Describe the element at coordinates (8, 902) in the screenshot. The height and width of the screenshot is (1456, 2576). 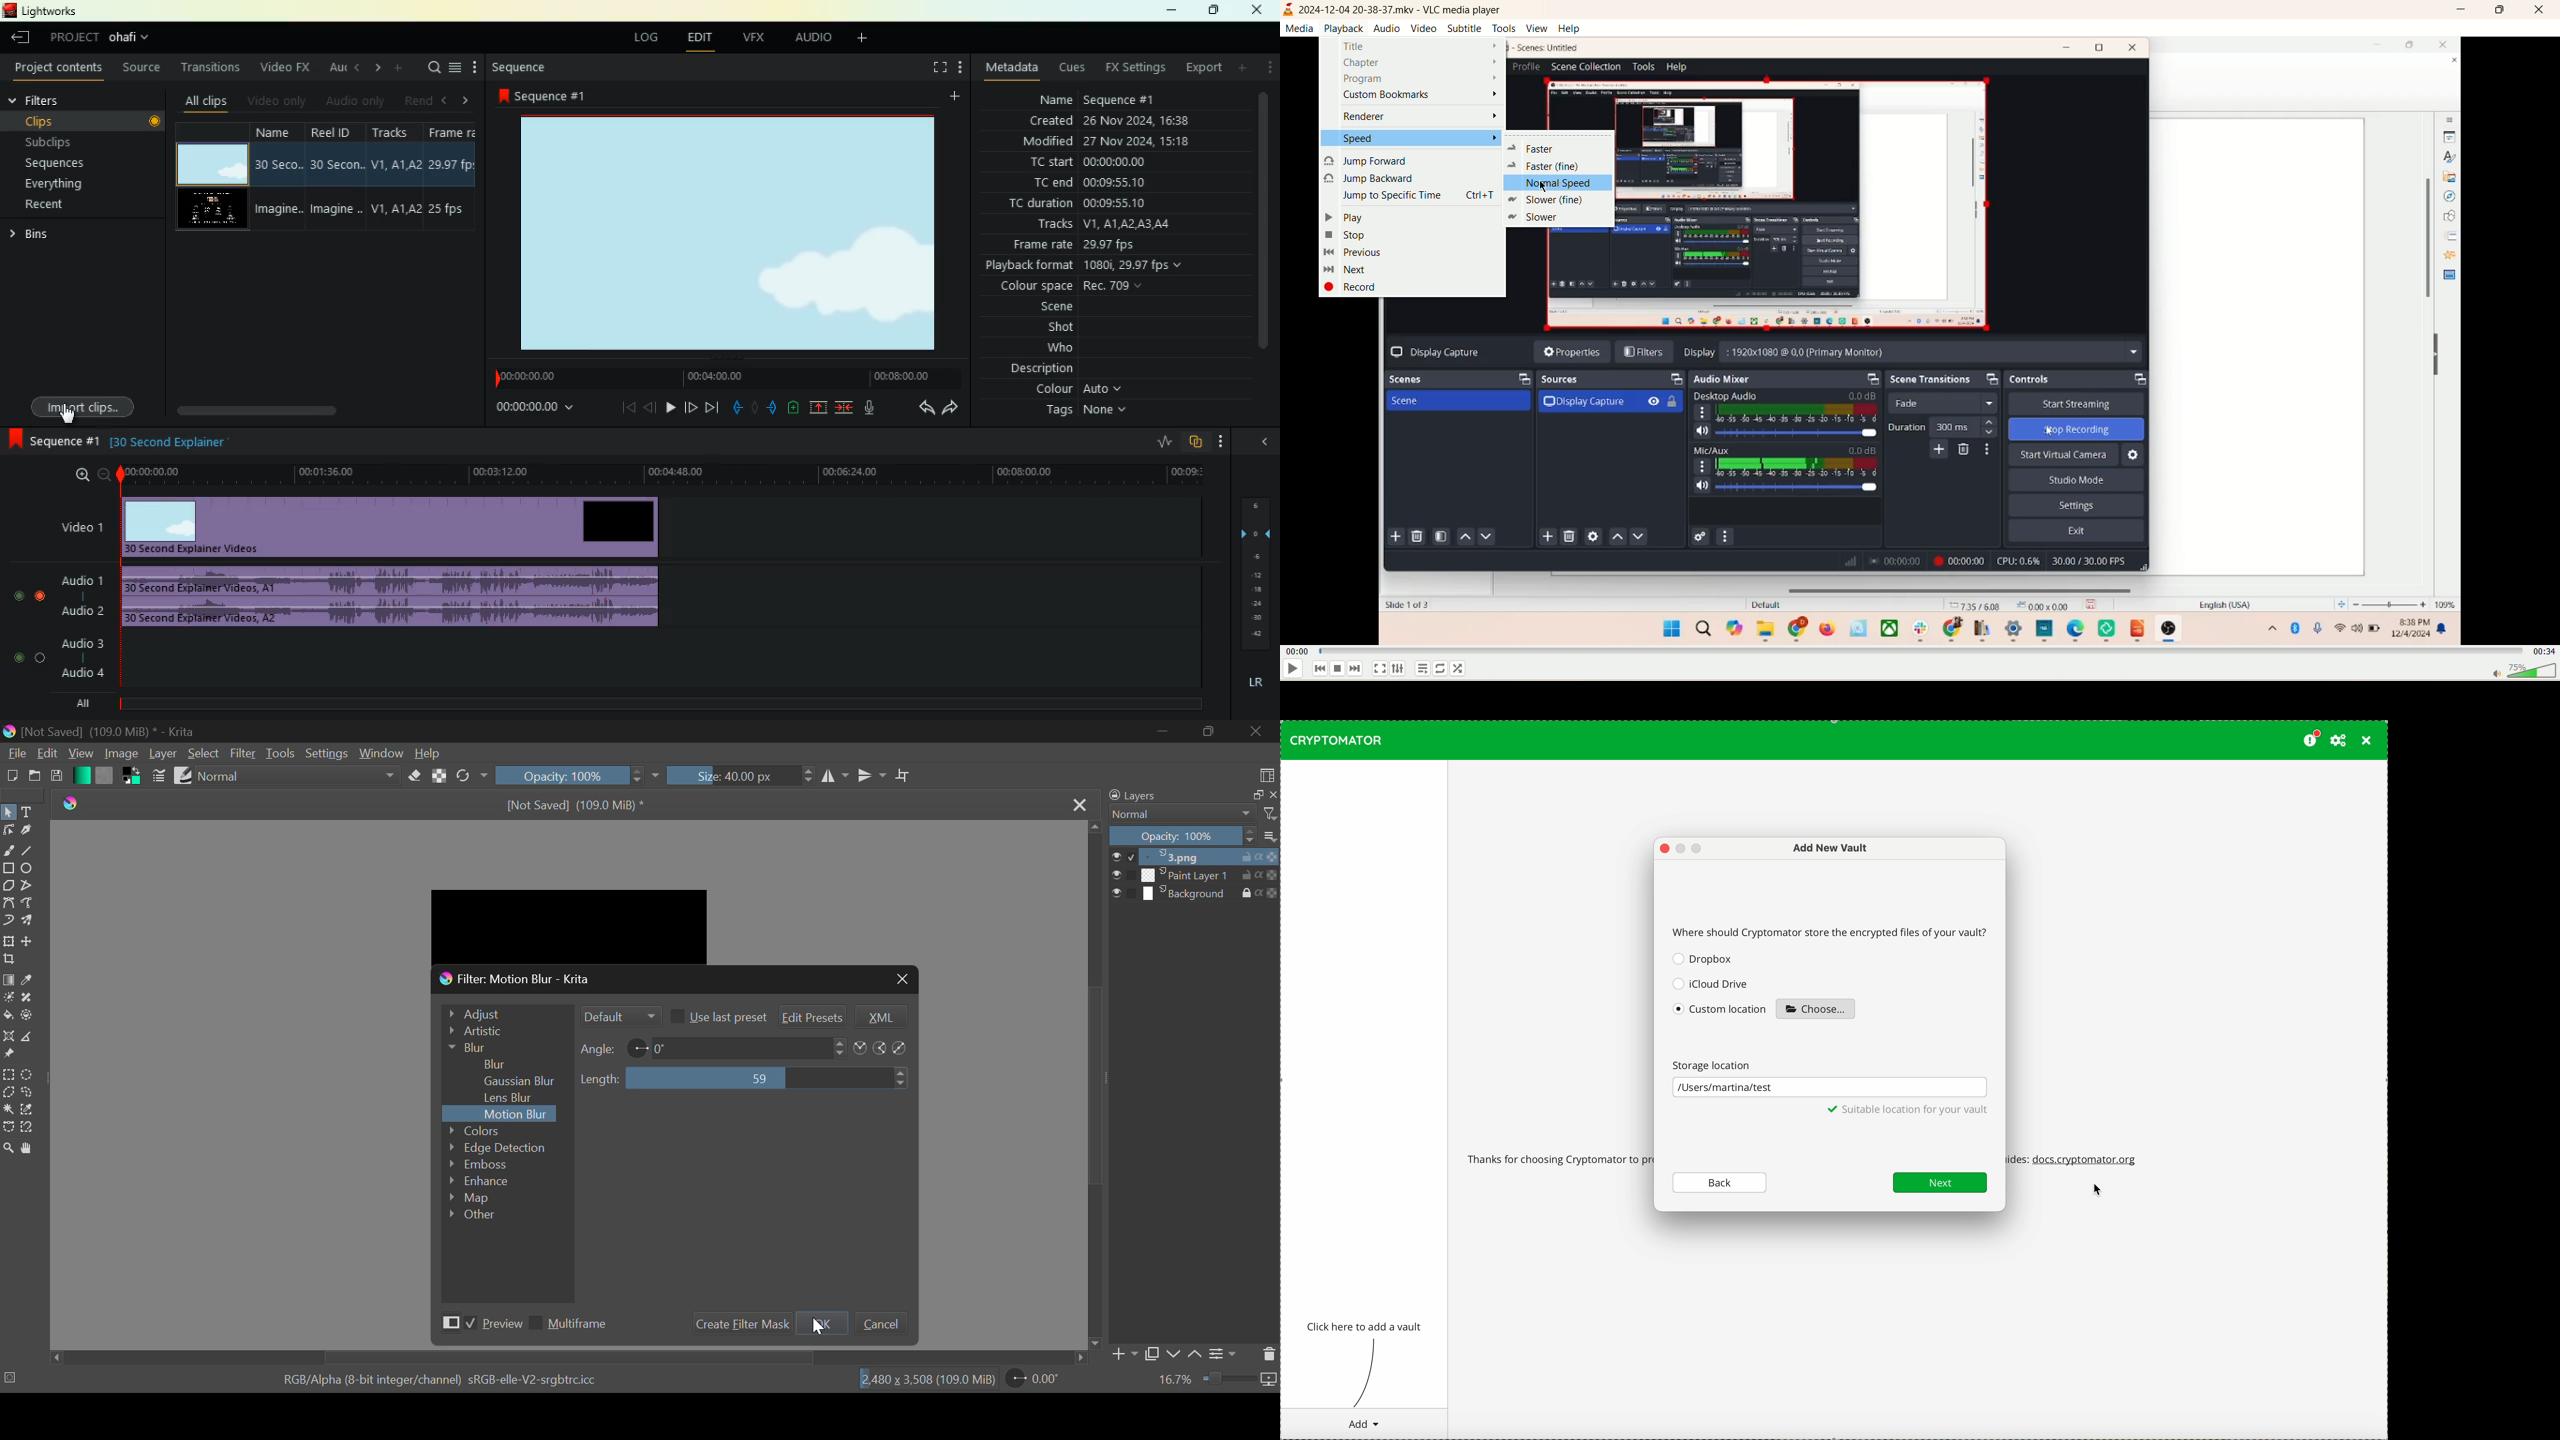
I see `Bezier Curve` at that location.